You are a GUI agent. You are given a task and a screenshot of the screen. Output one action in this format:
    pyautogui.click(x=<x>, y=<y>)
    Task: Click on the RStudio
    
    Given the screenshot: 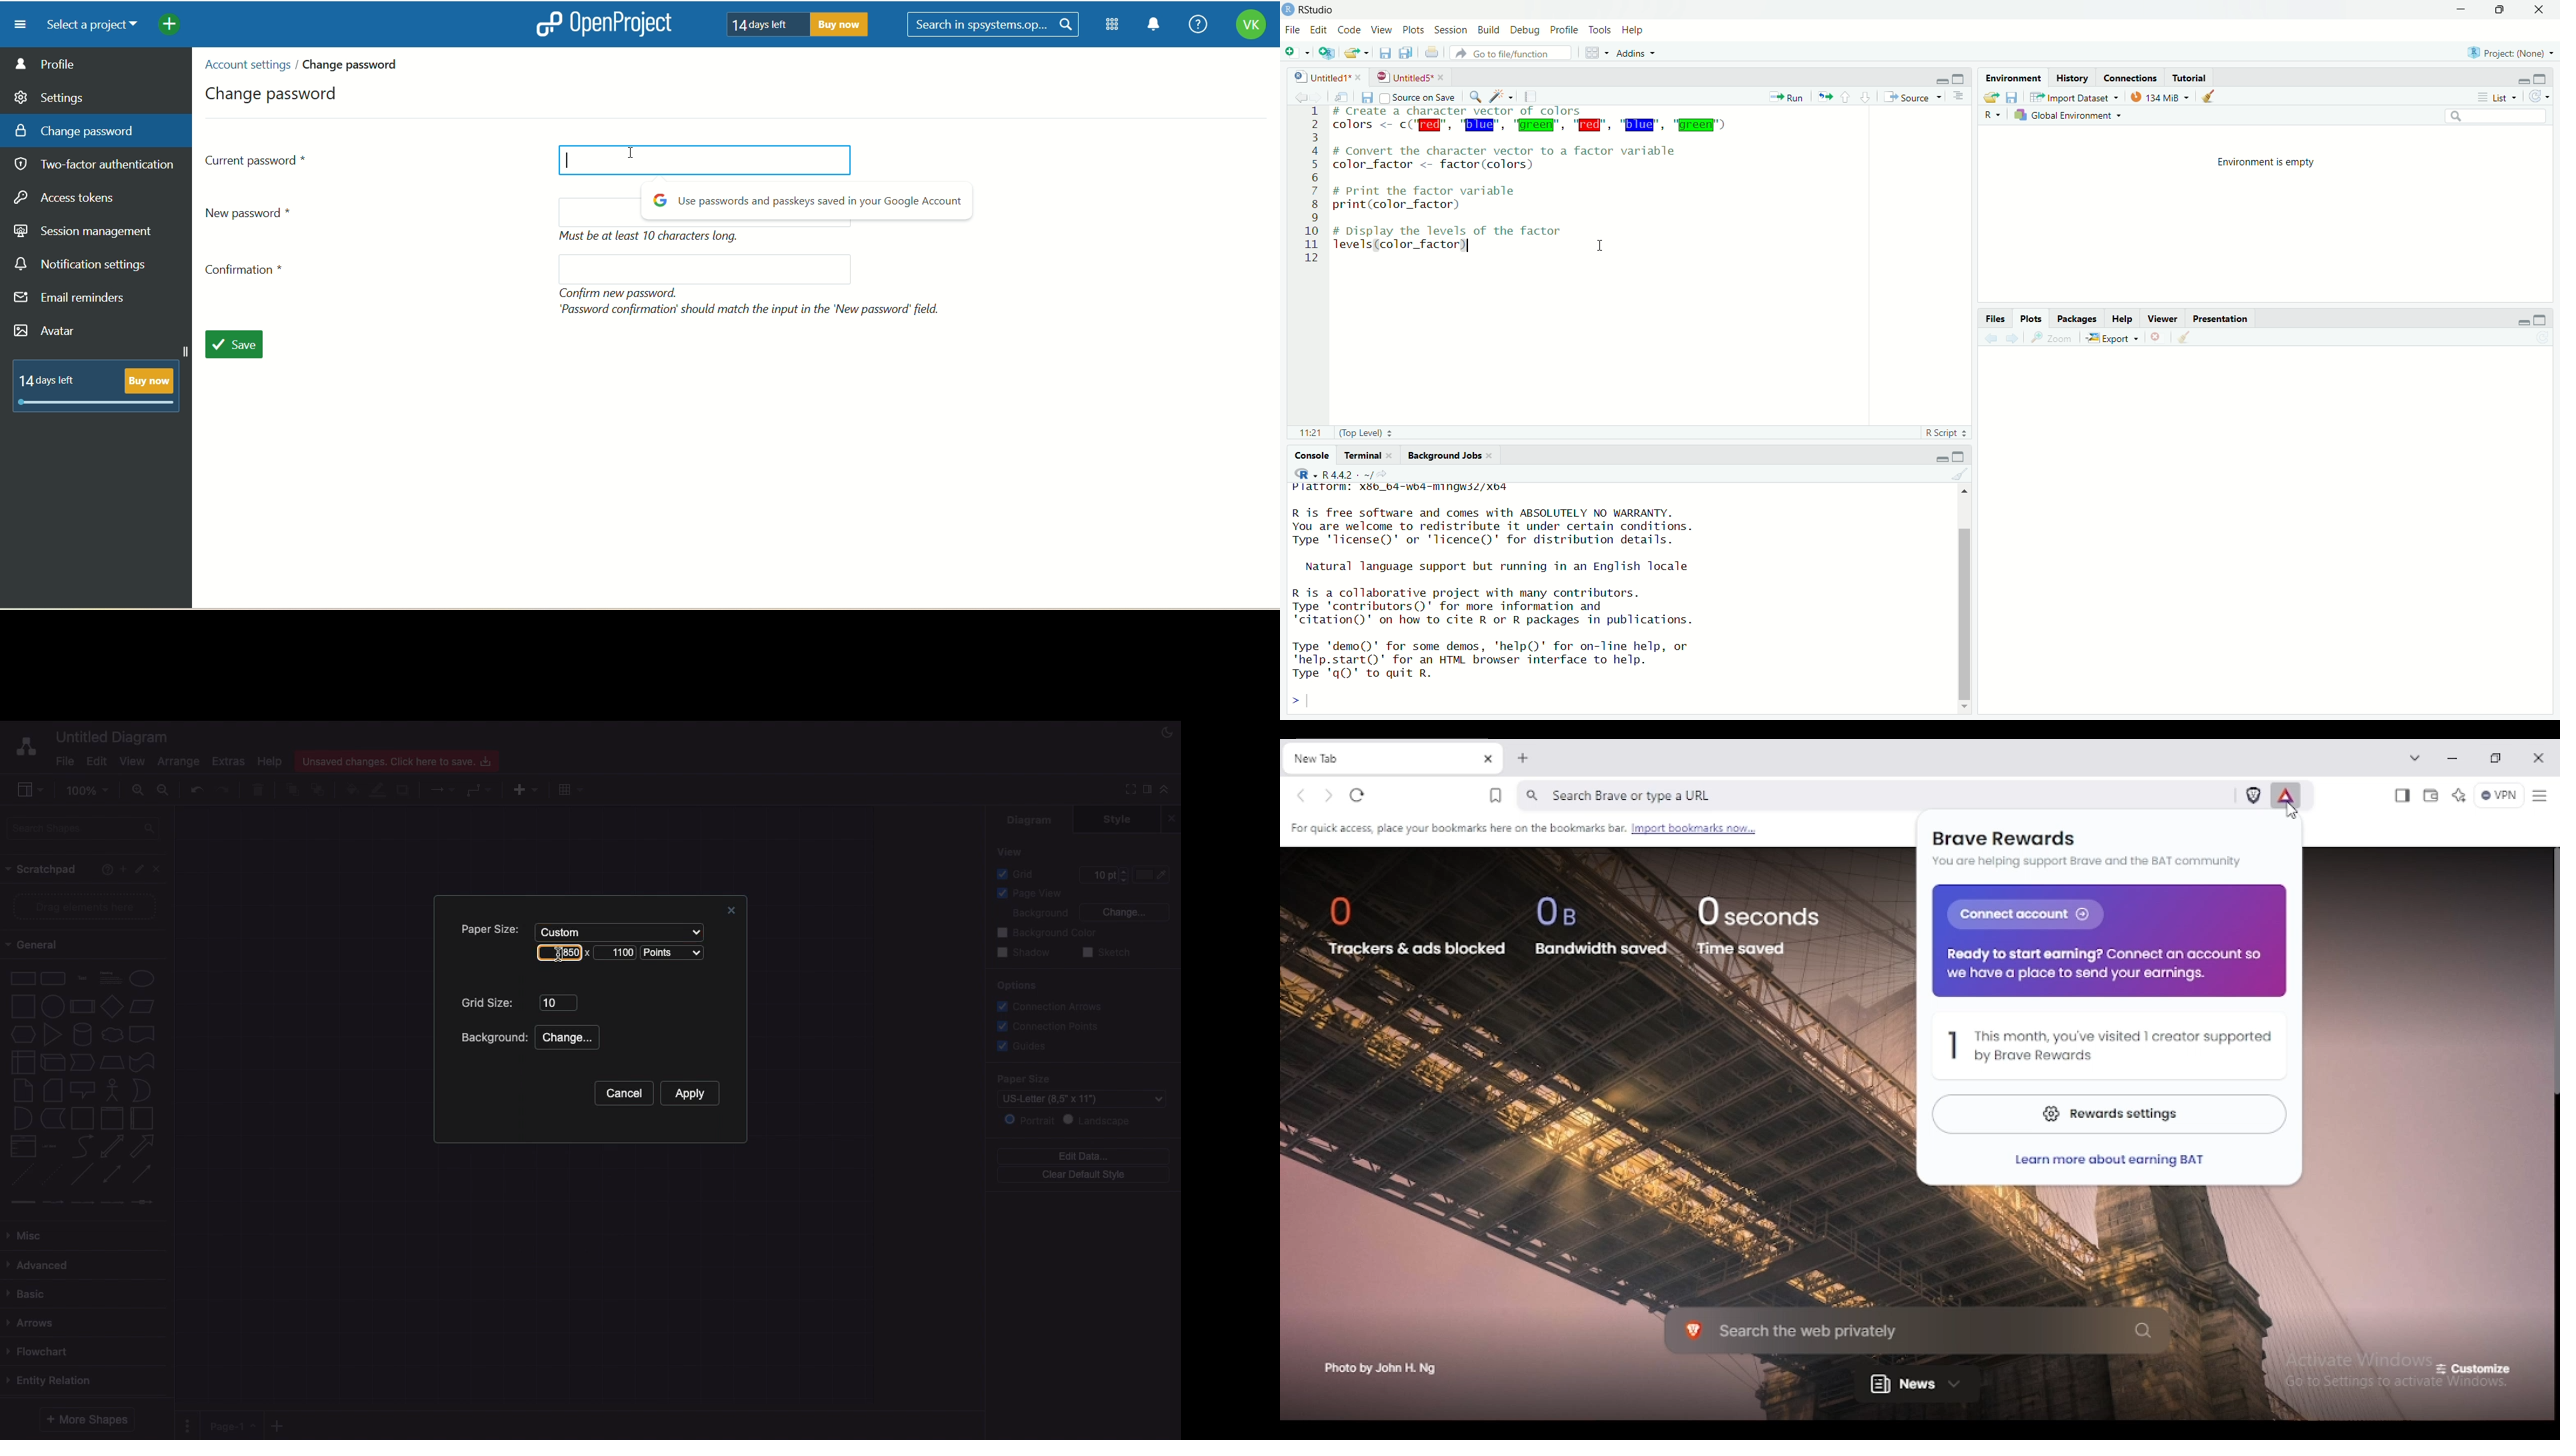 What is the action you would take?
    pyautogui.click(x=1319, y=9)
    